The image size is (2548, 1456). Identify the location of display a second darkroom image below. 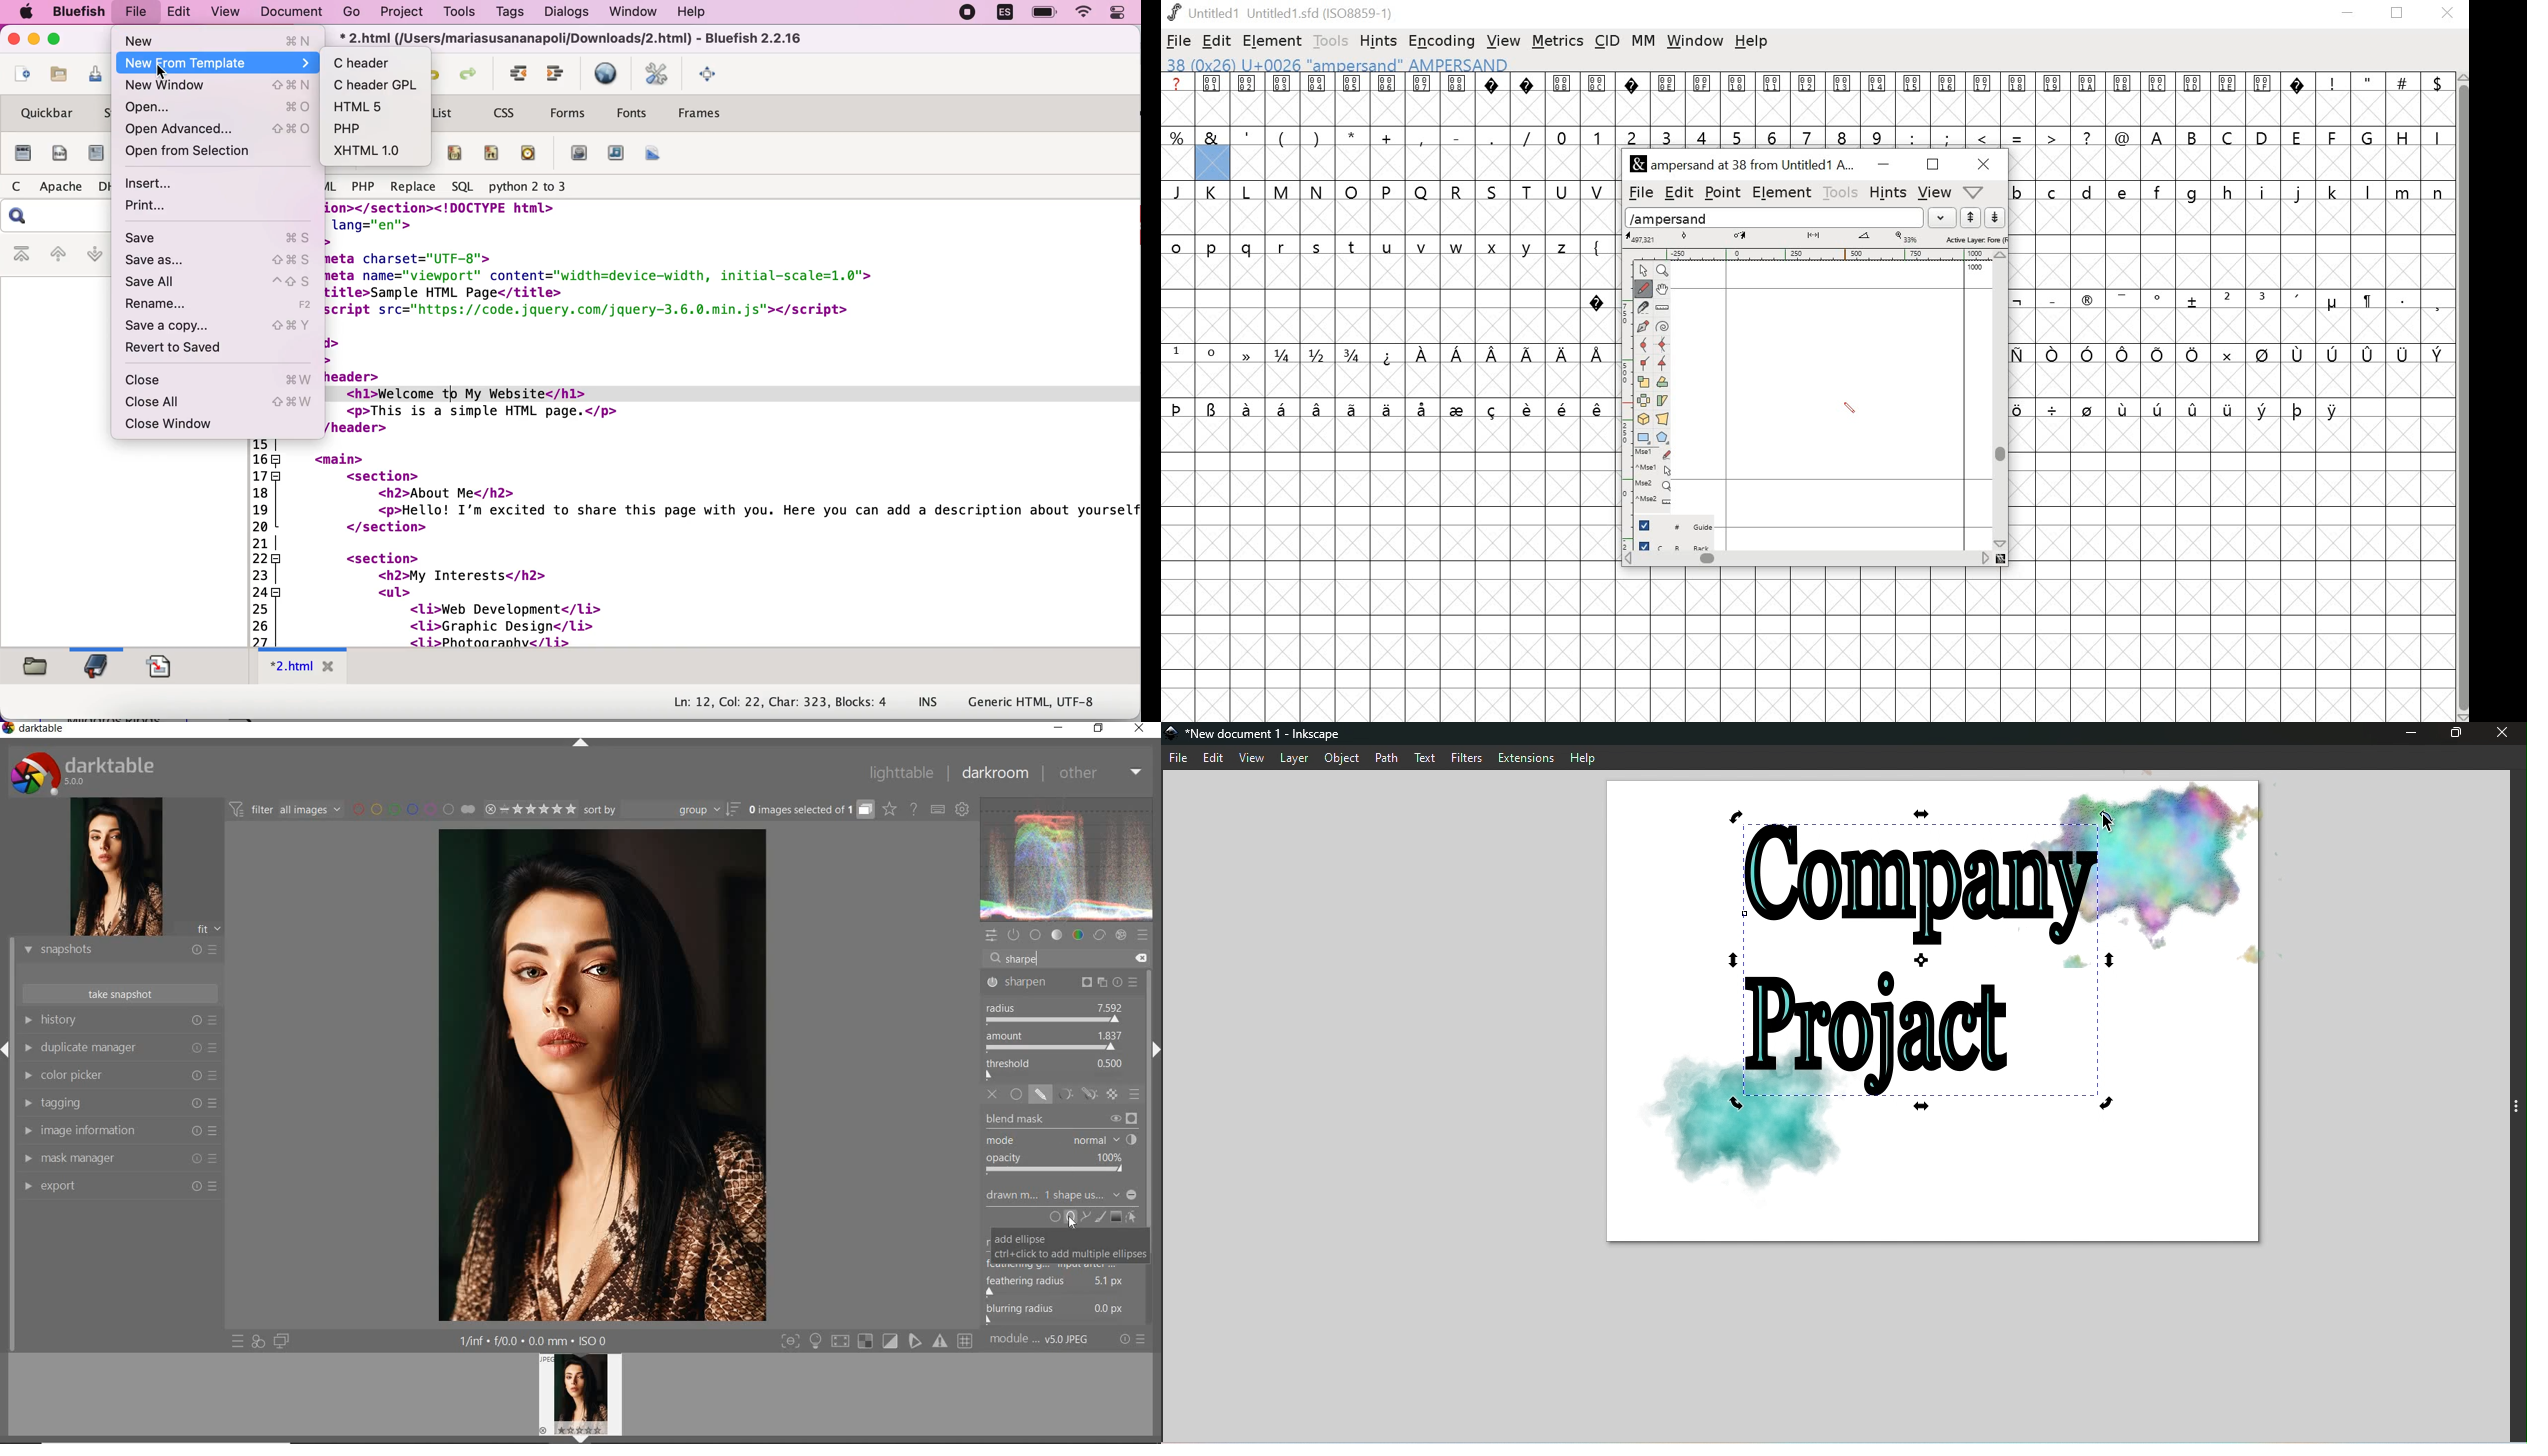
(283, 1340).